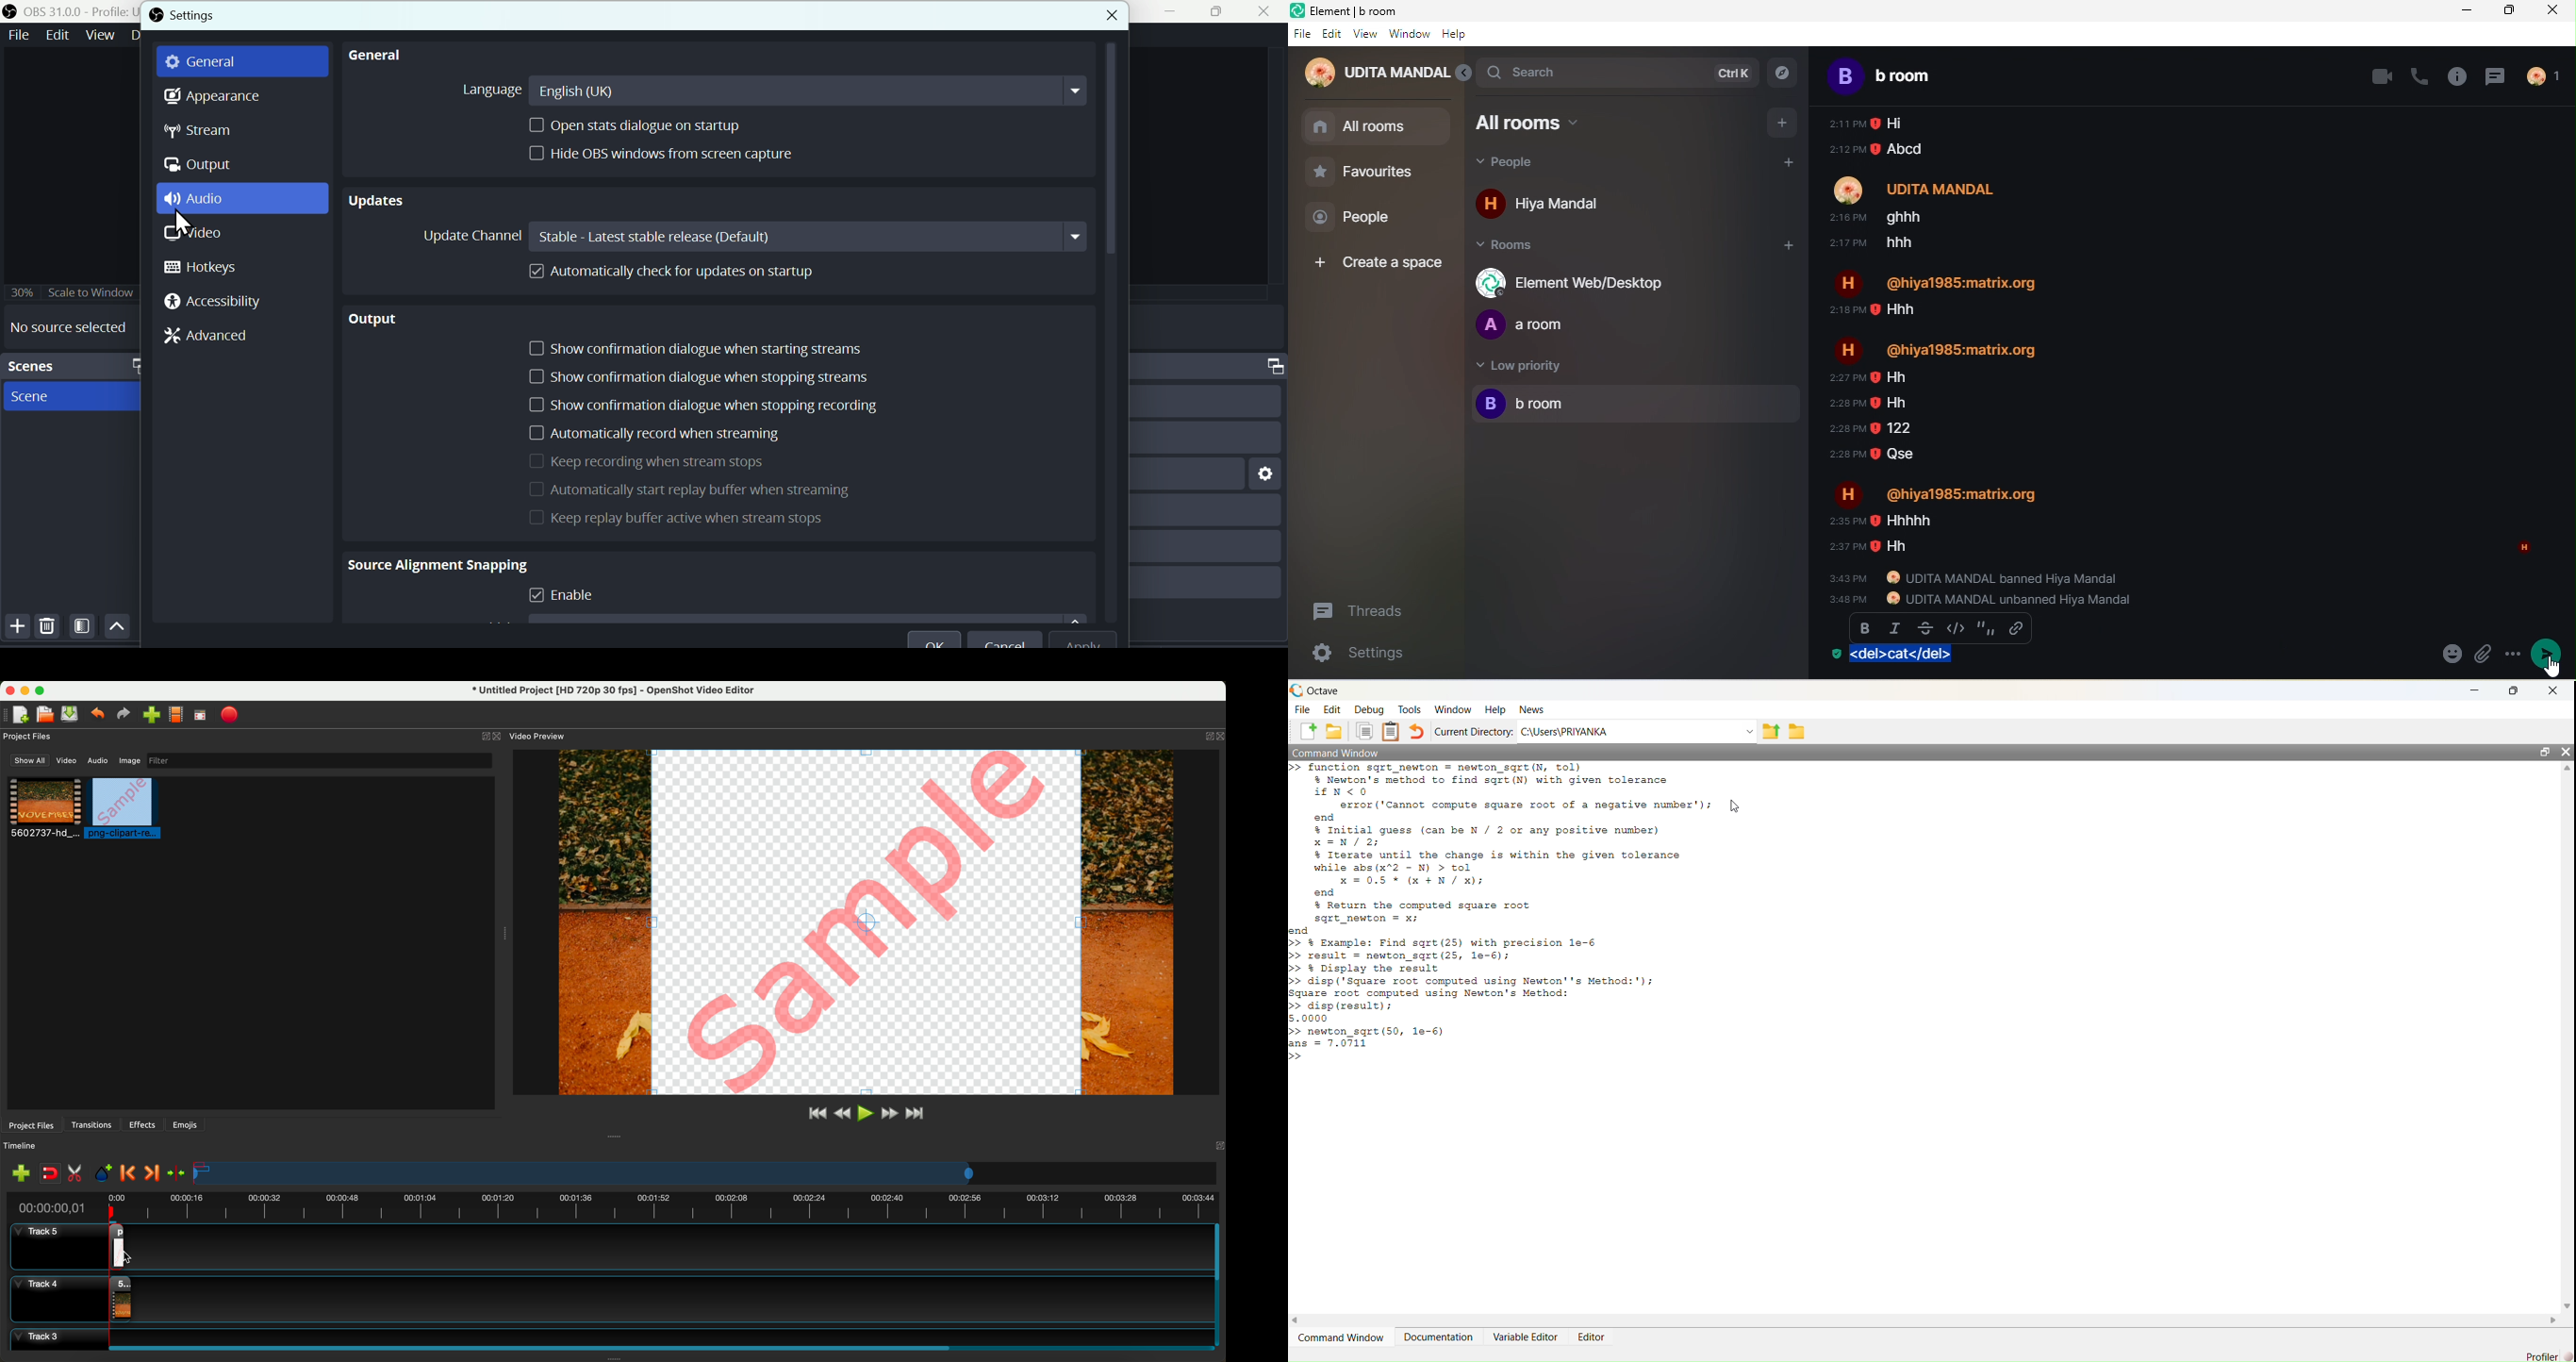  Describe the element at coordinates (808, 91) in the screenshot. I see `english (UK)` at that location.